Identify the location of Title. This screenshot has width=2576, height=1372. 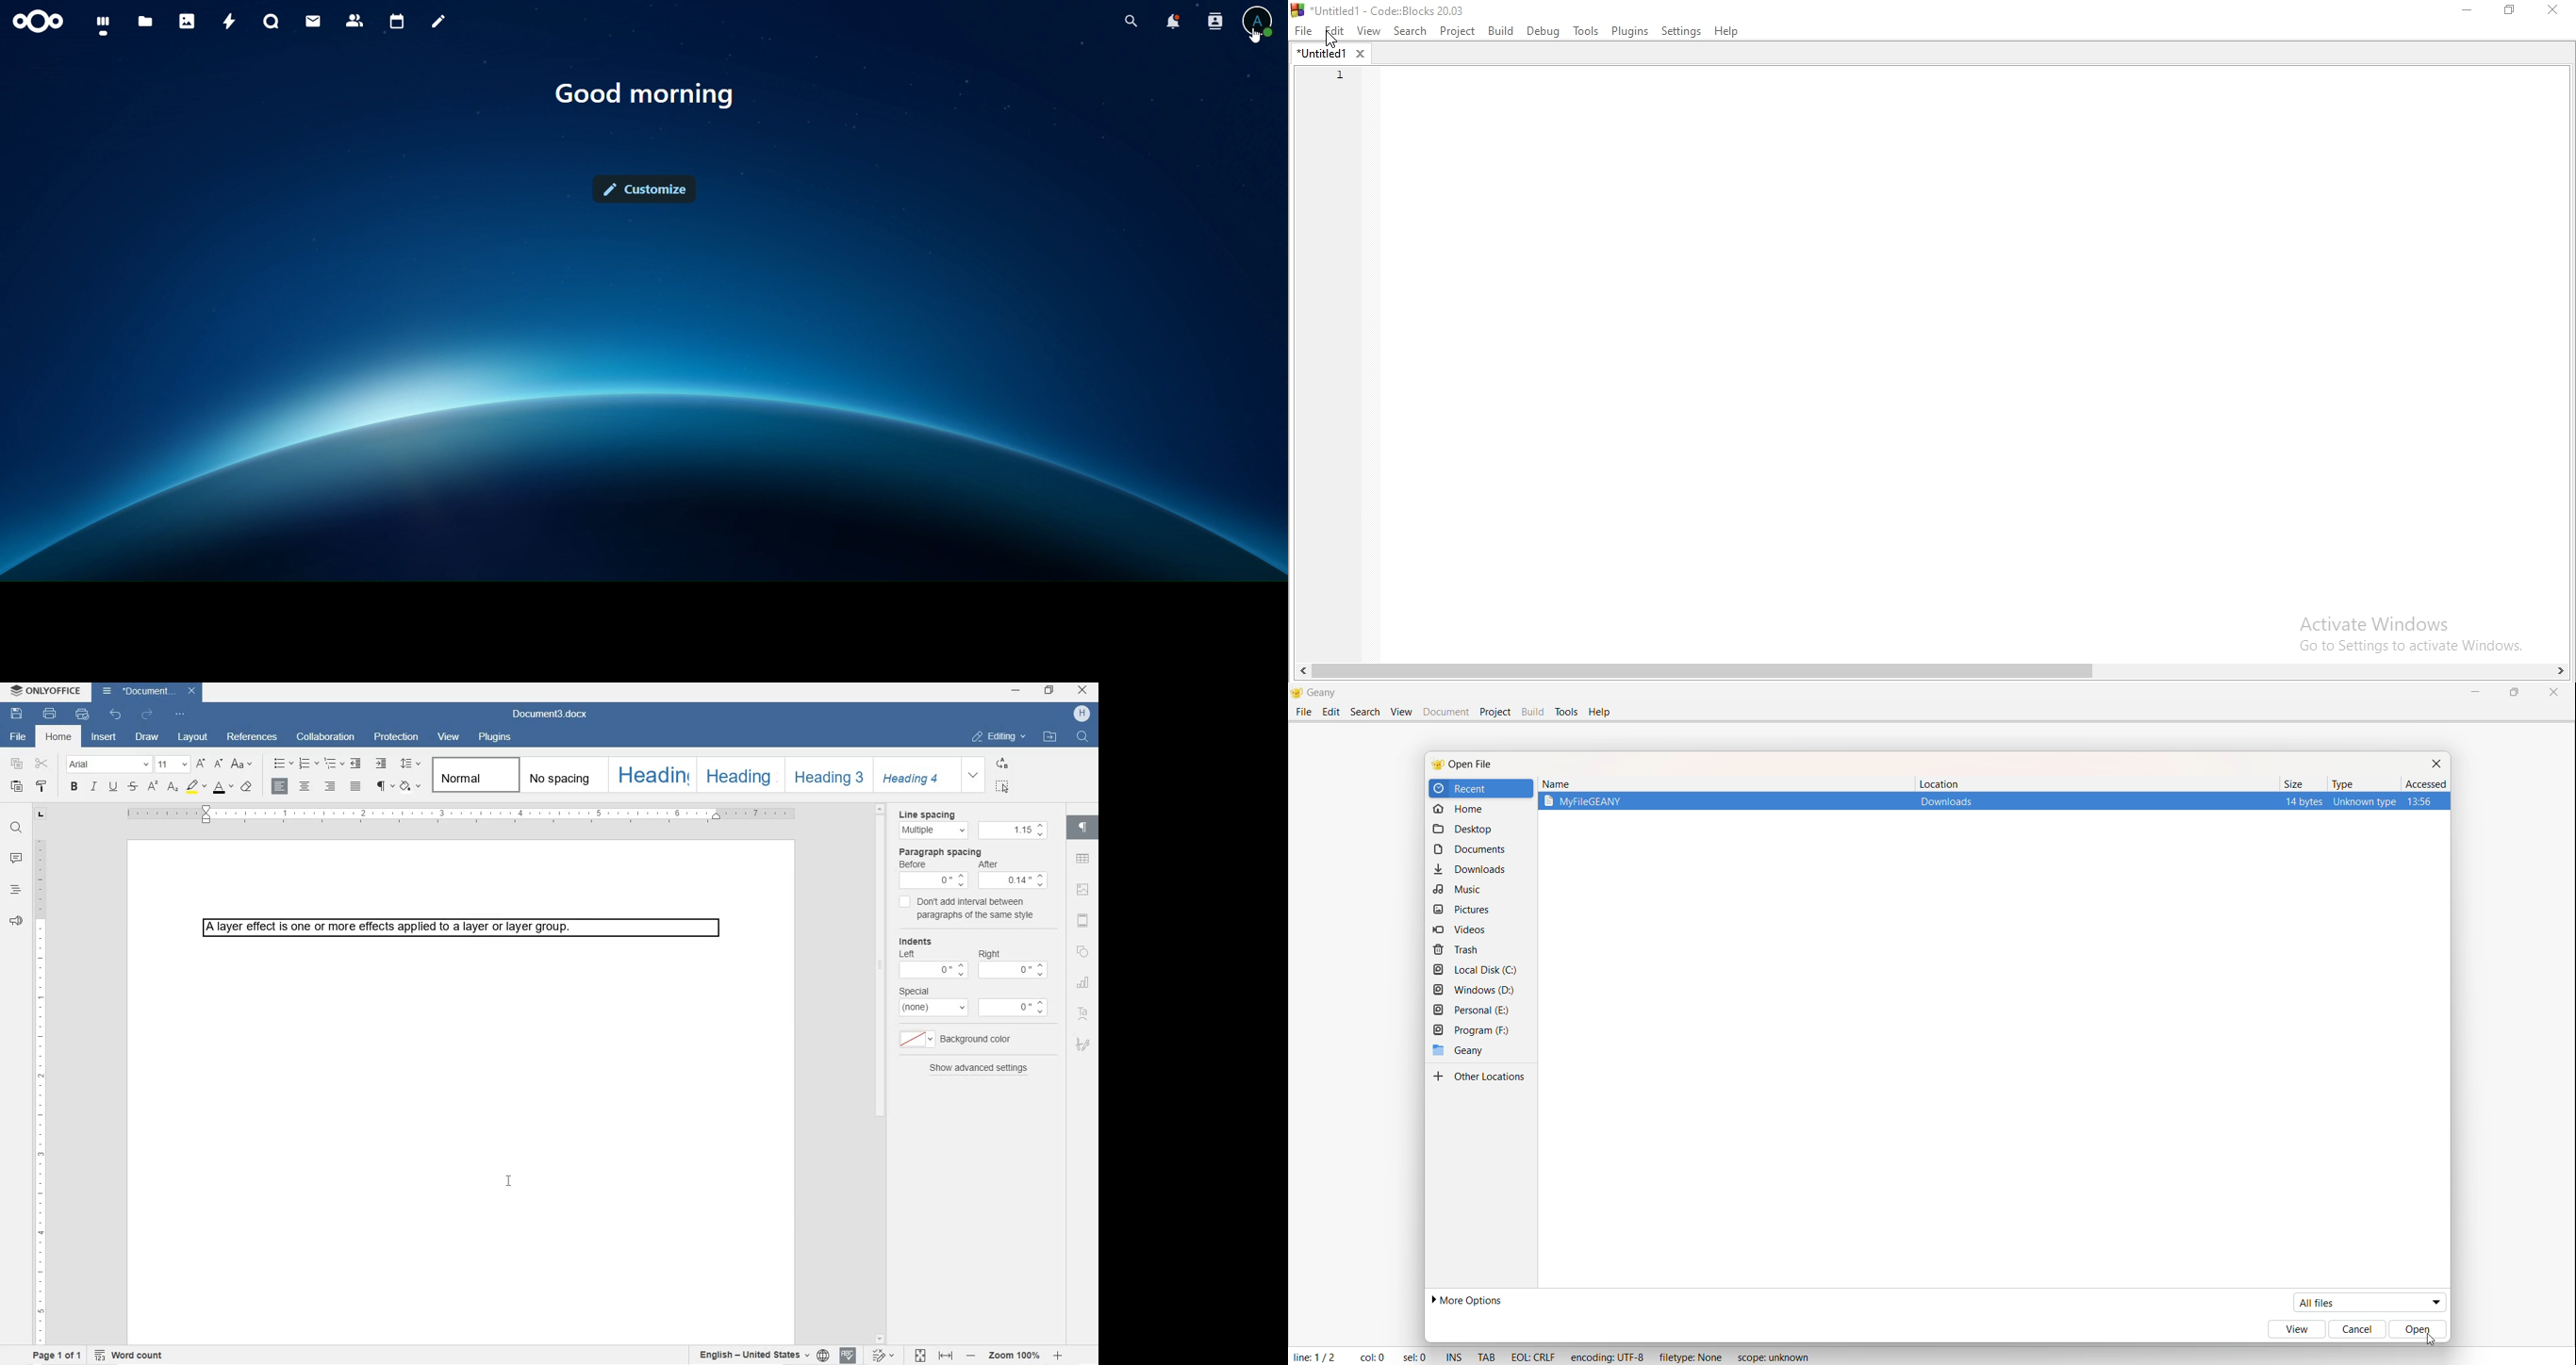
(1326, 693).